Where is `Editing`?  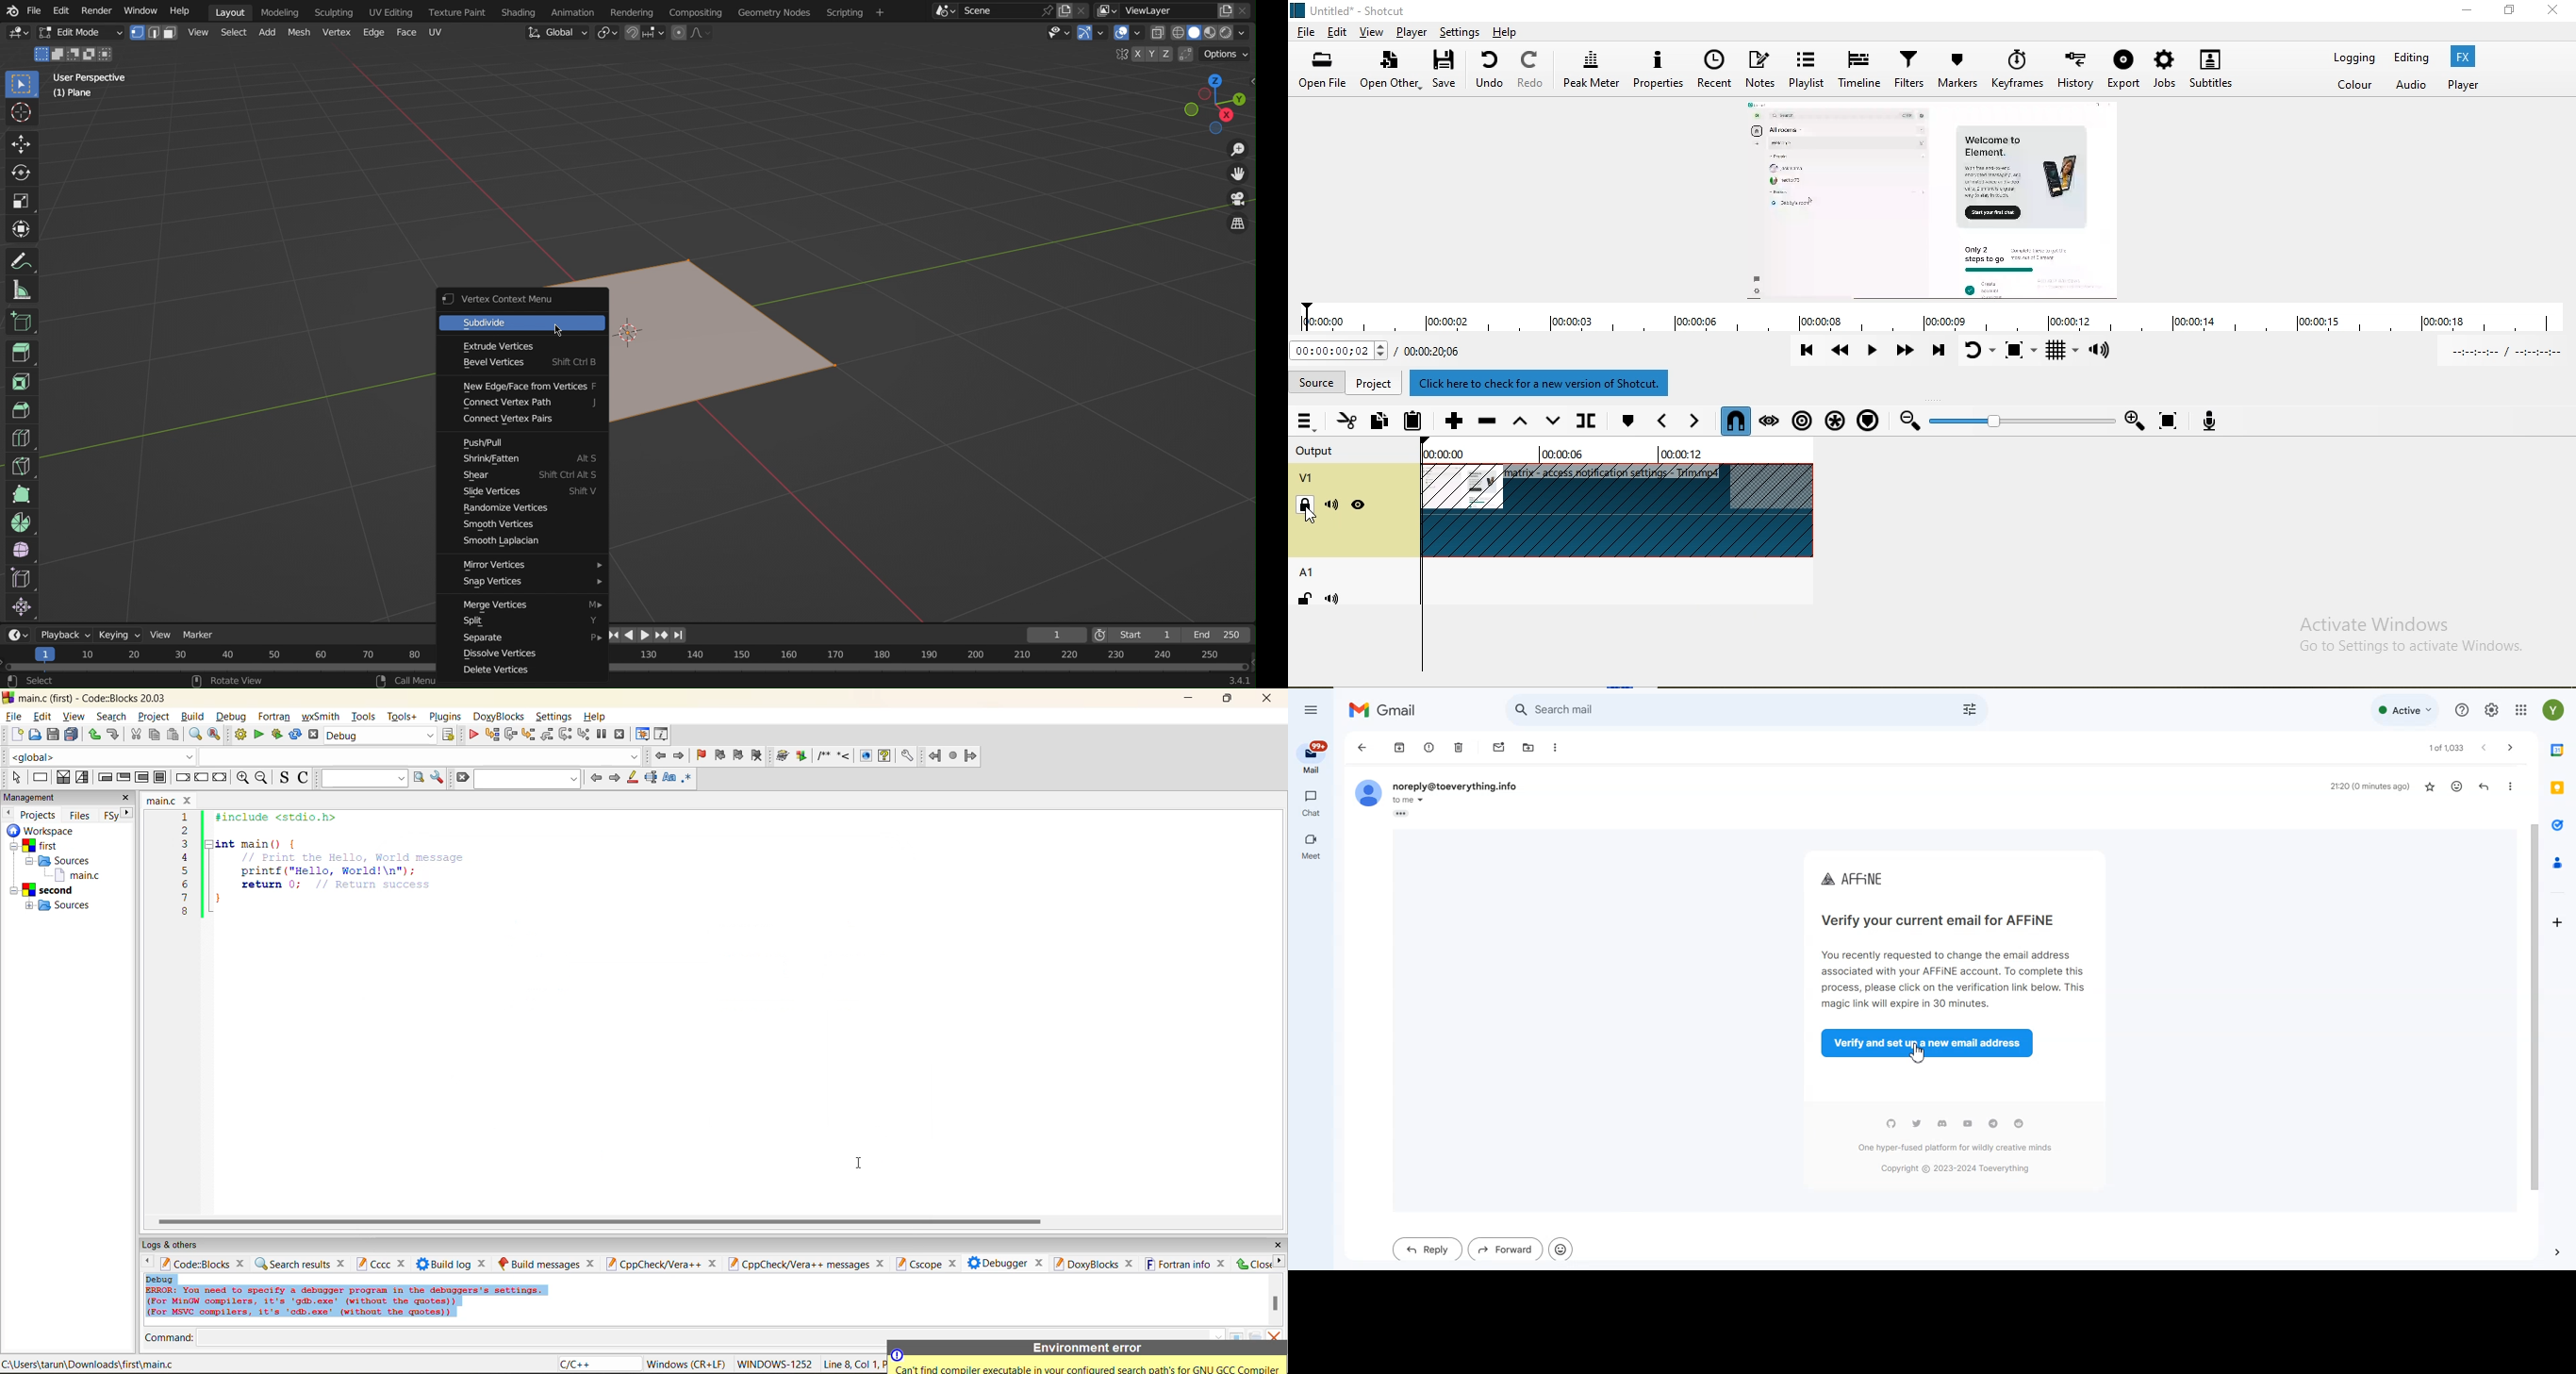
Editing is located at coordinates (2415, 58).